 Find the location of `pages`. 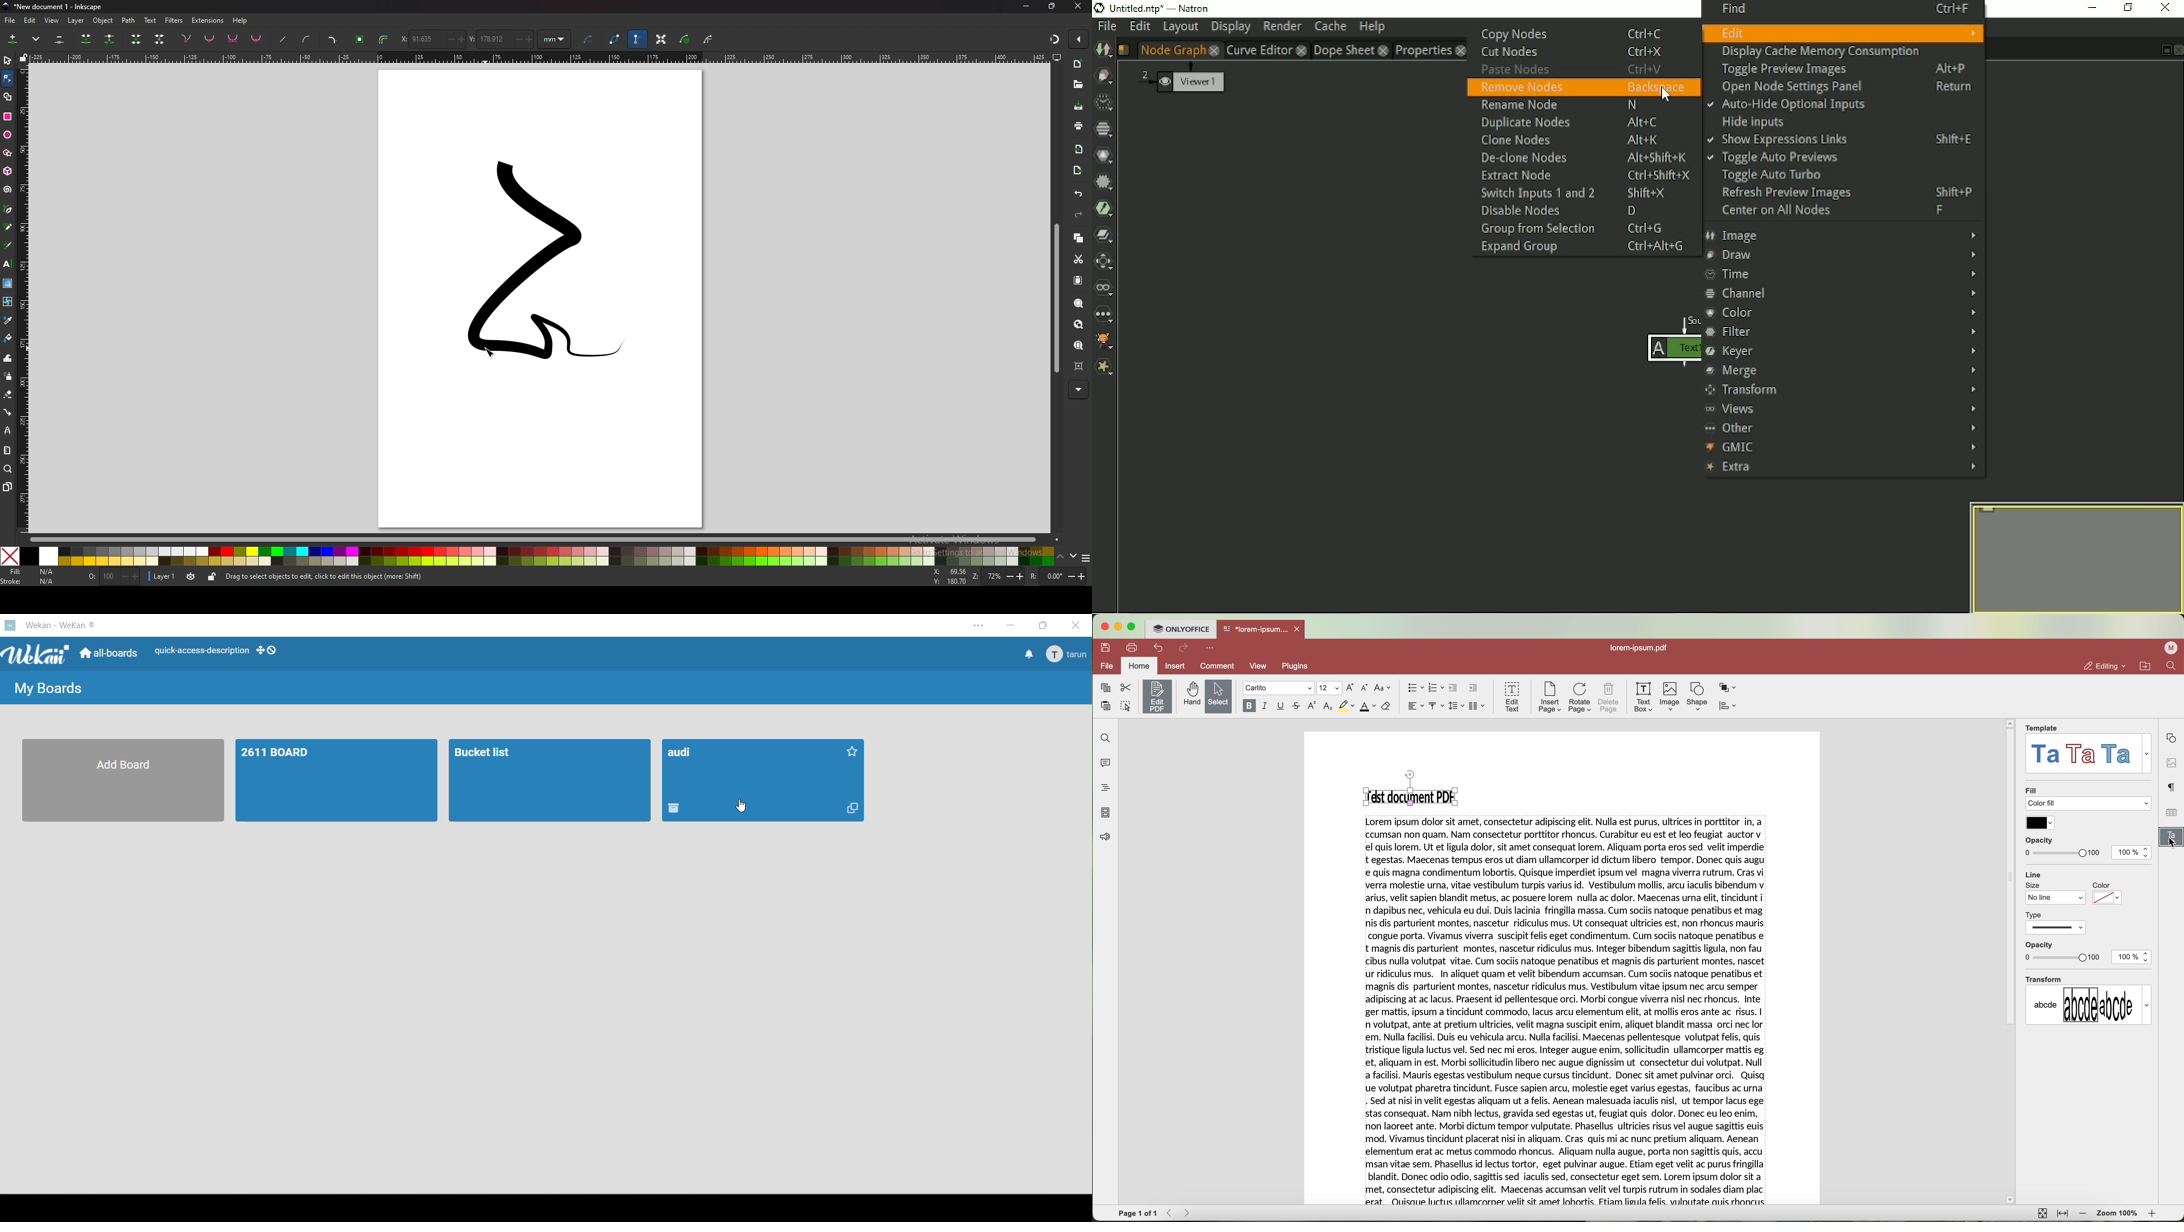

pages is located at coordinates (7, 488).